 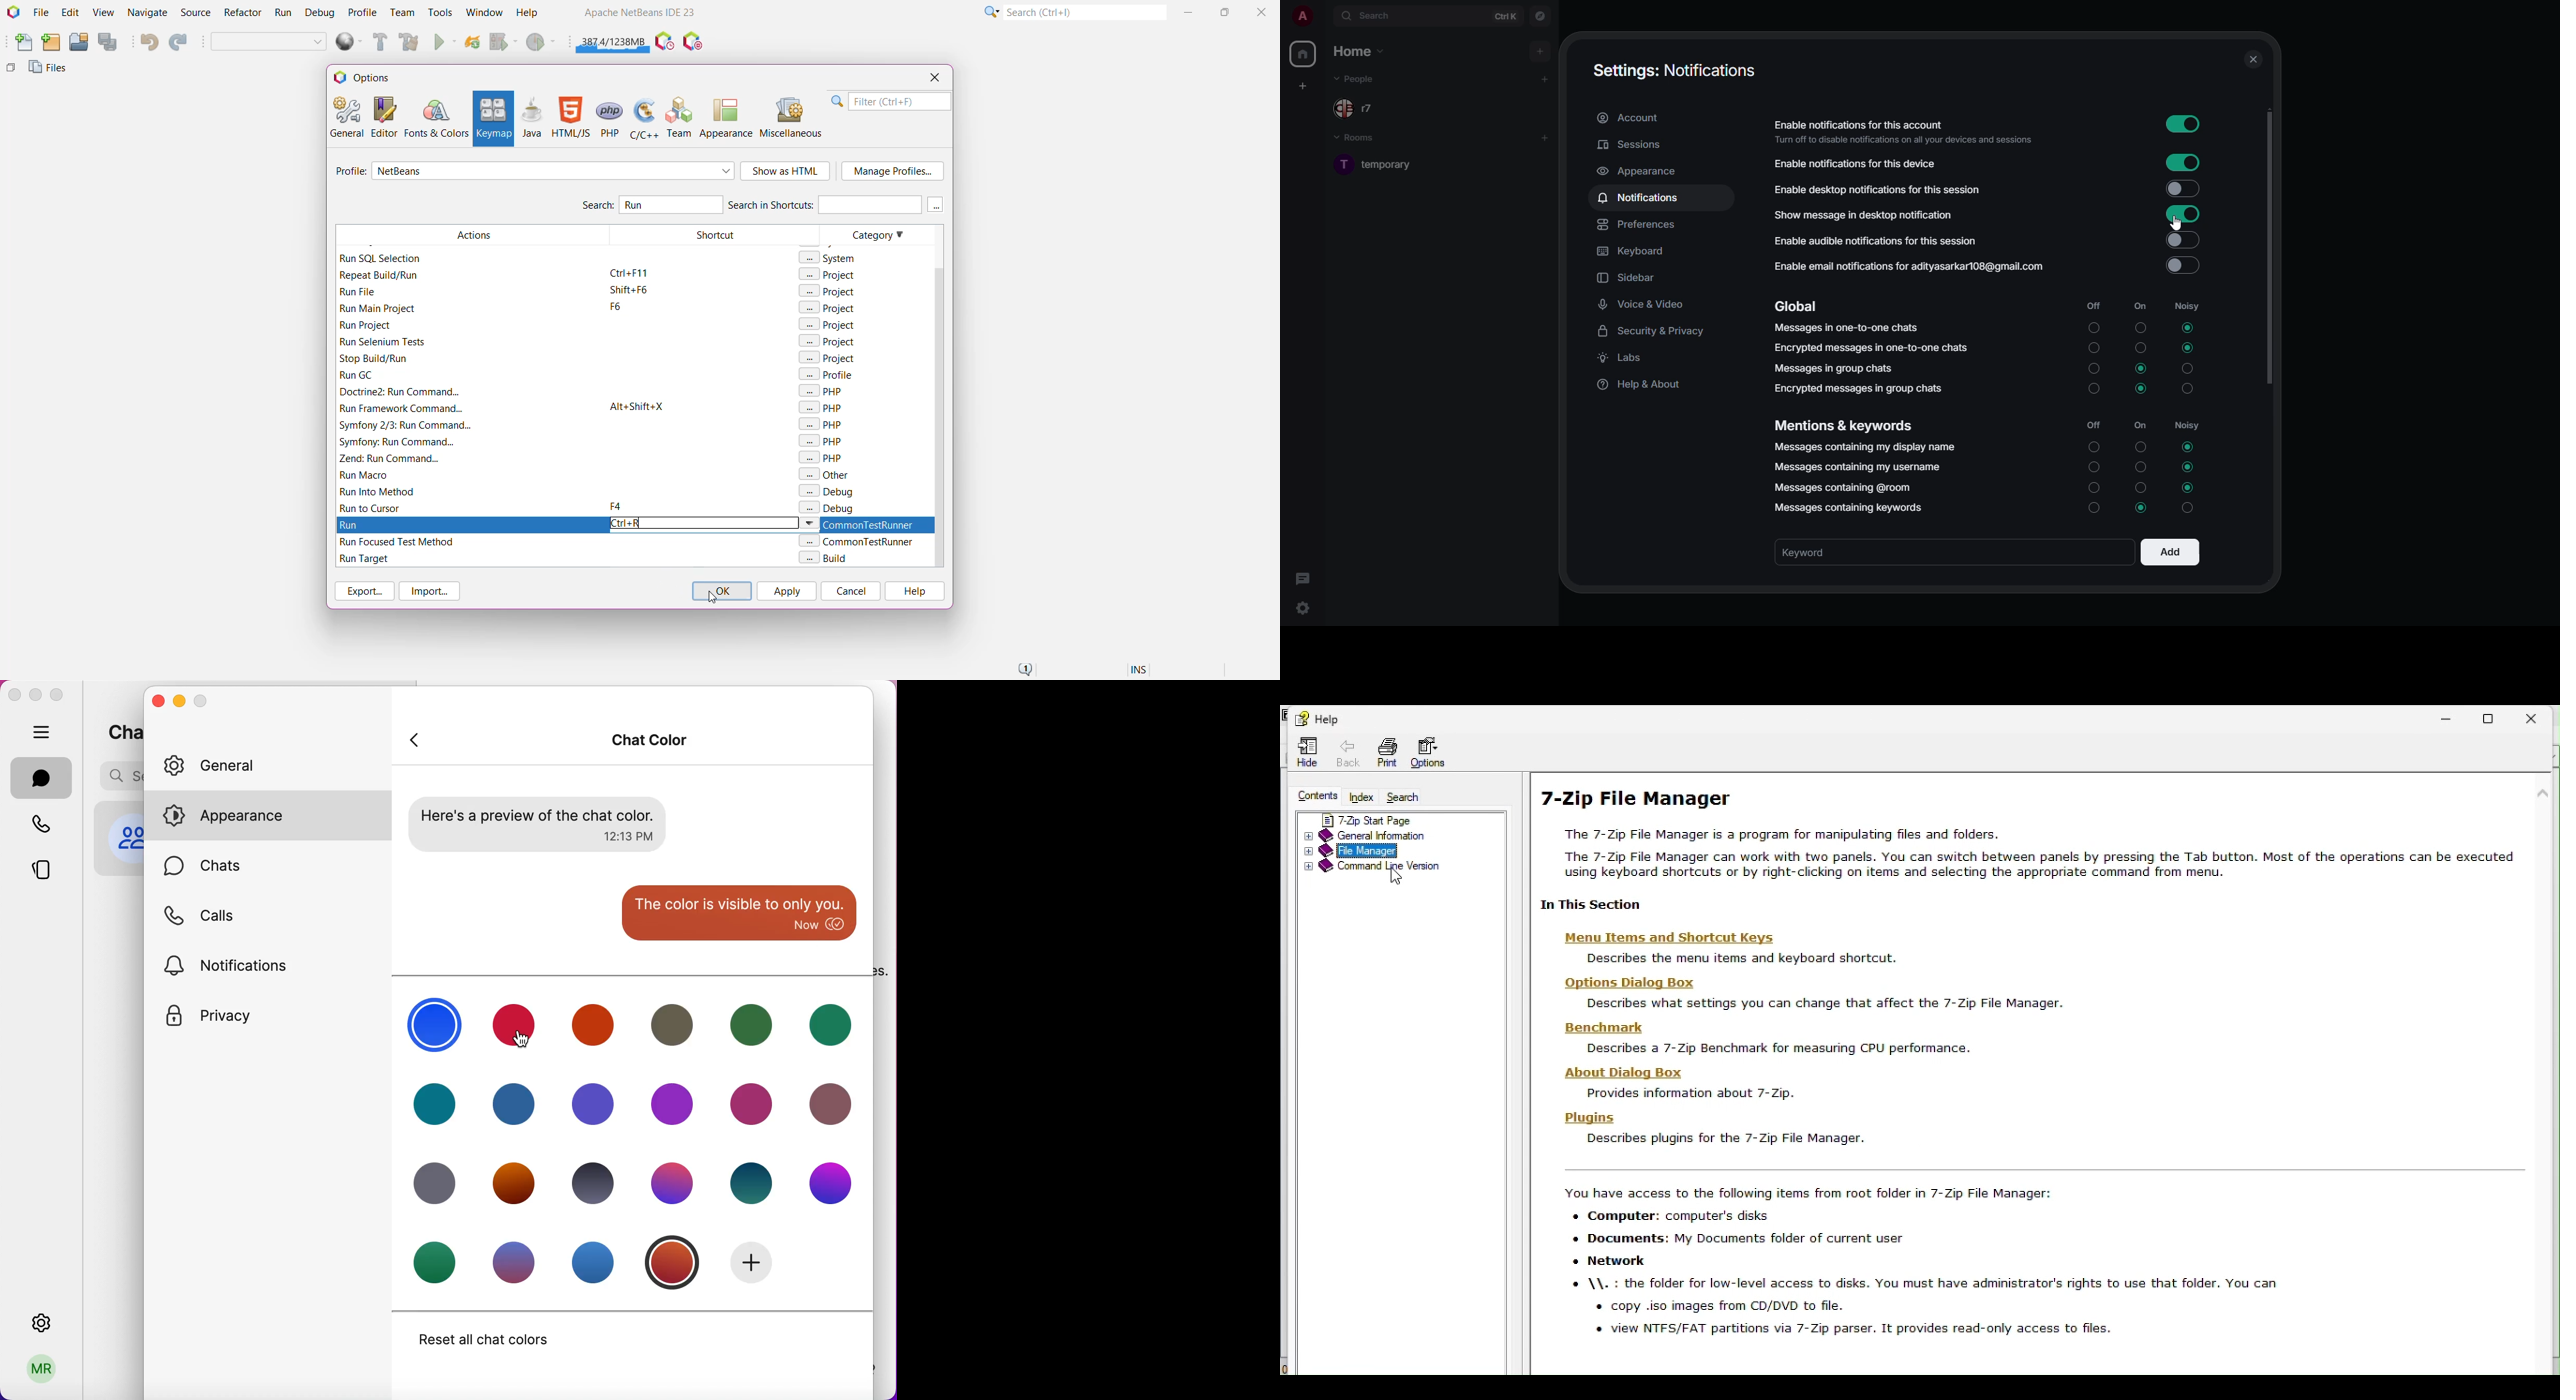 What do you see at coordinates (41, 13) in the screenshot?
I see `File` at bounding box center [41, 13].